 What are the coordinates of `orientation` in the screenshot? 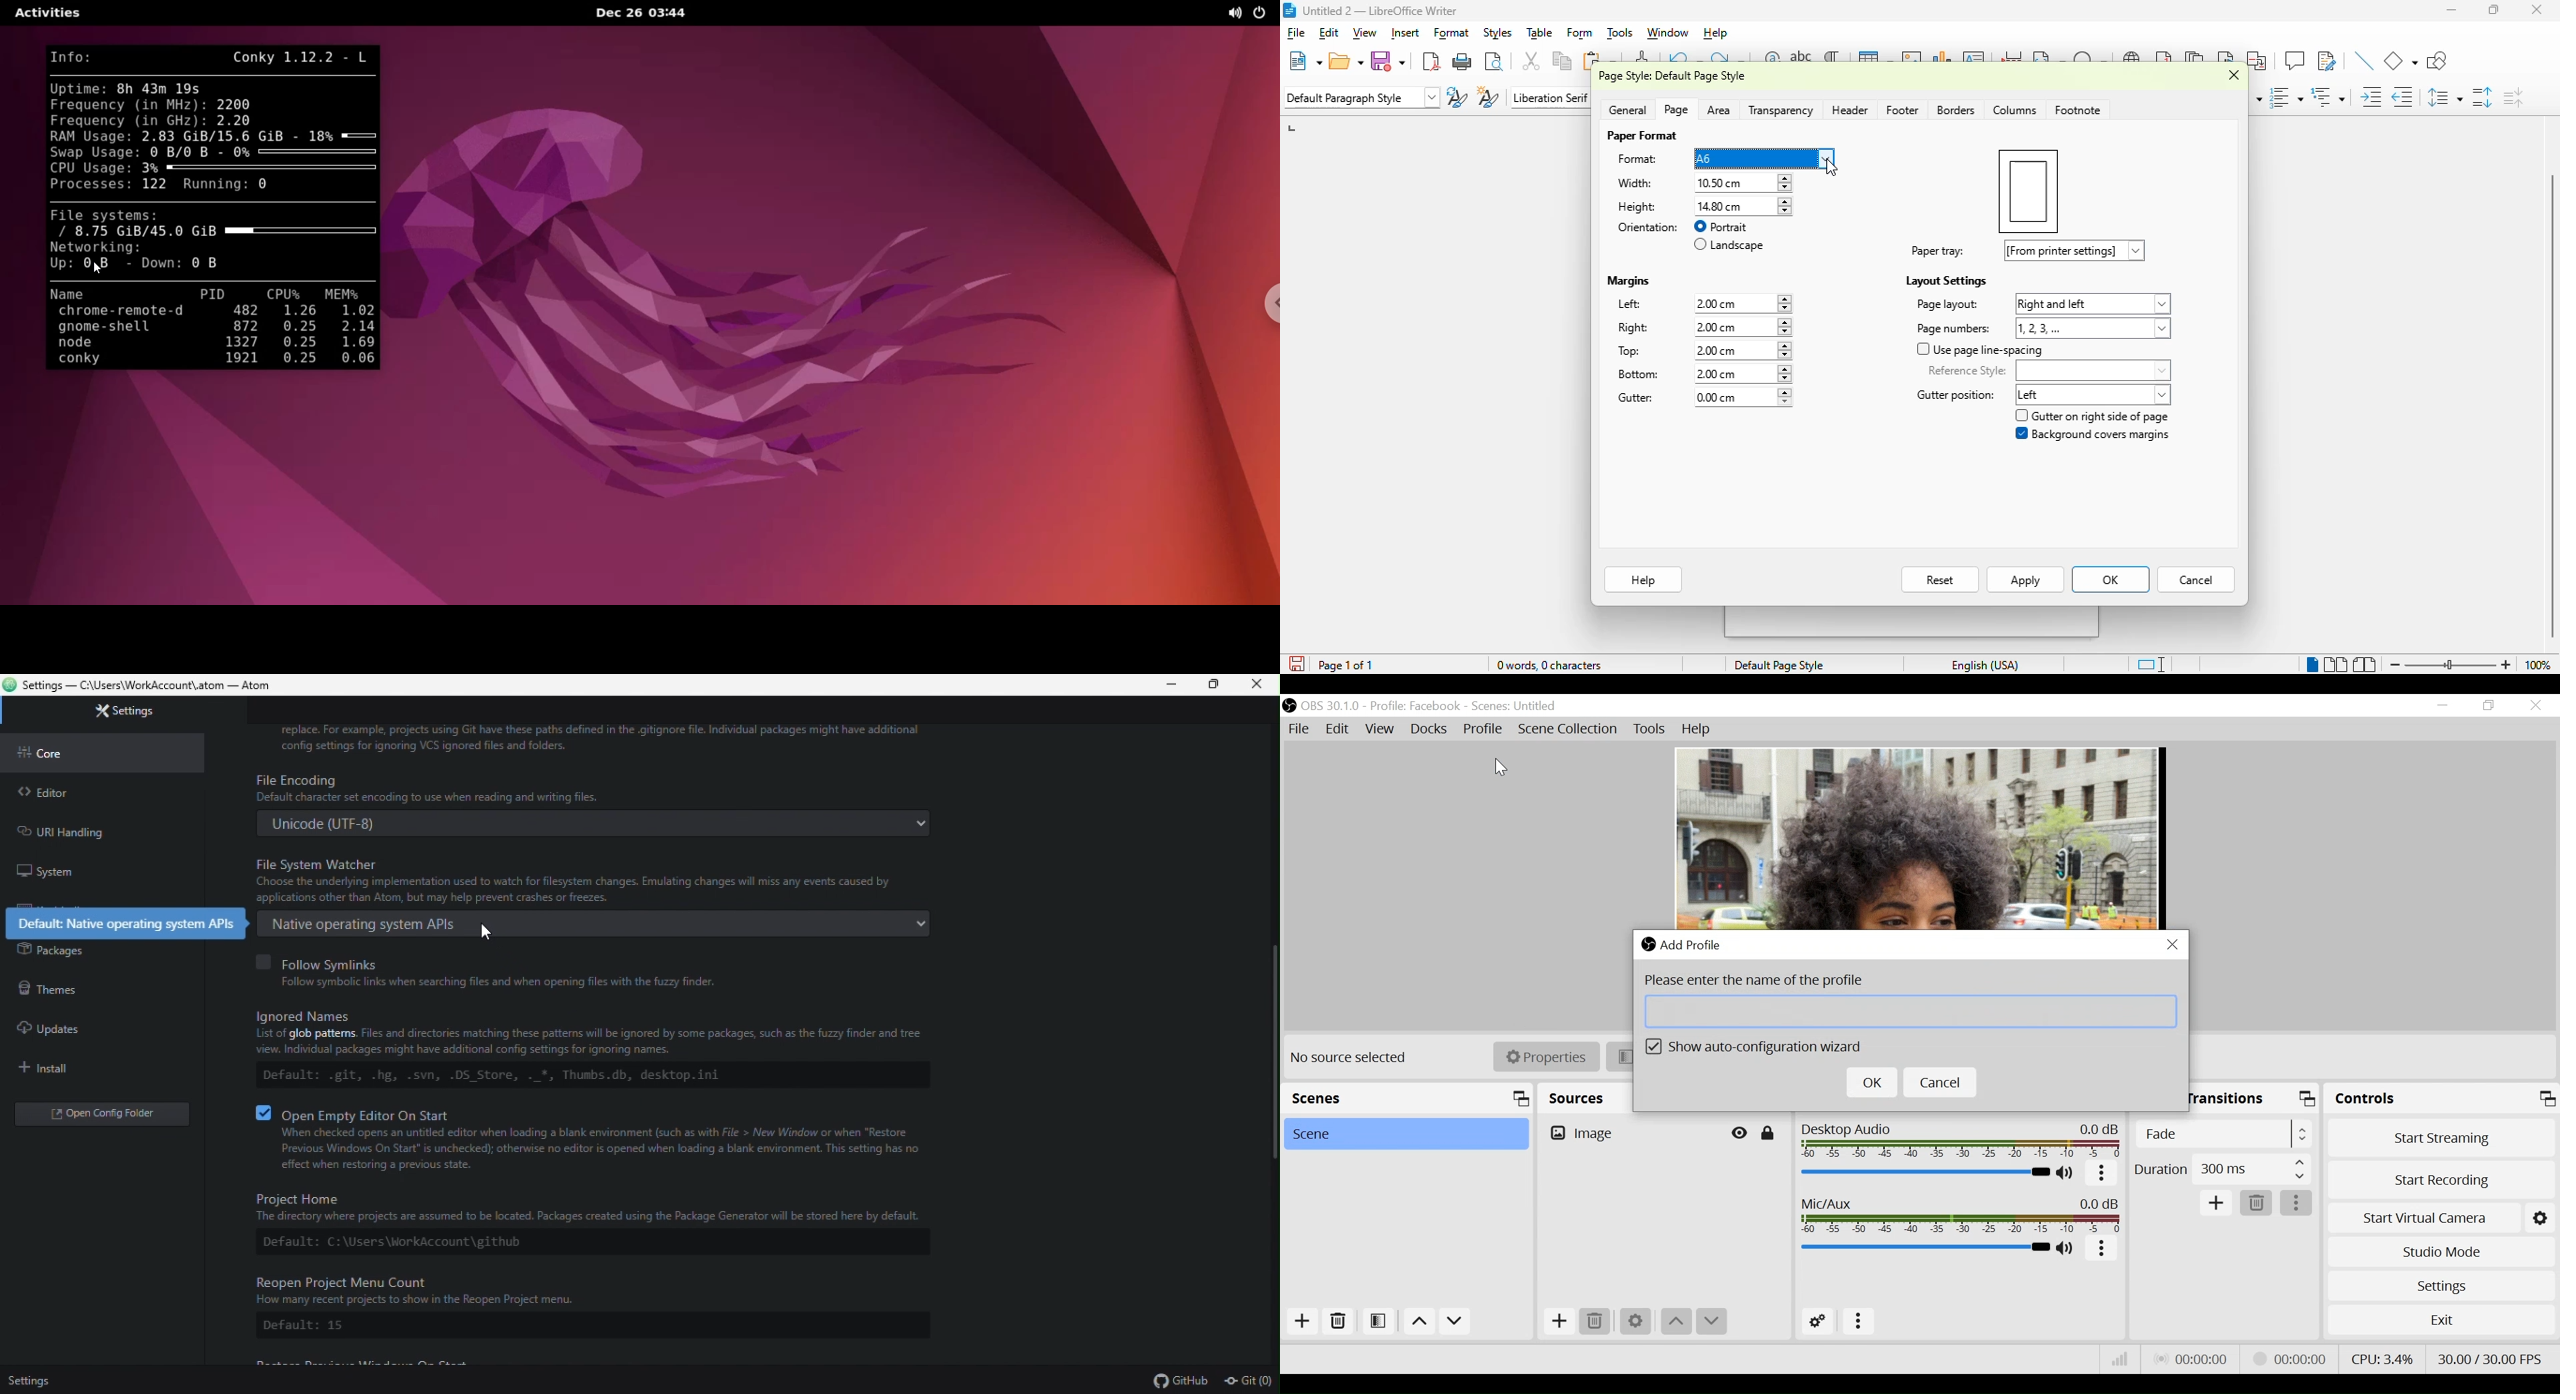 It's located at (1648, 228).